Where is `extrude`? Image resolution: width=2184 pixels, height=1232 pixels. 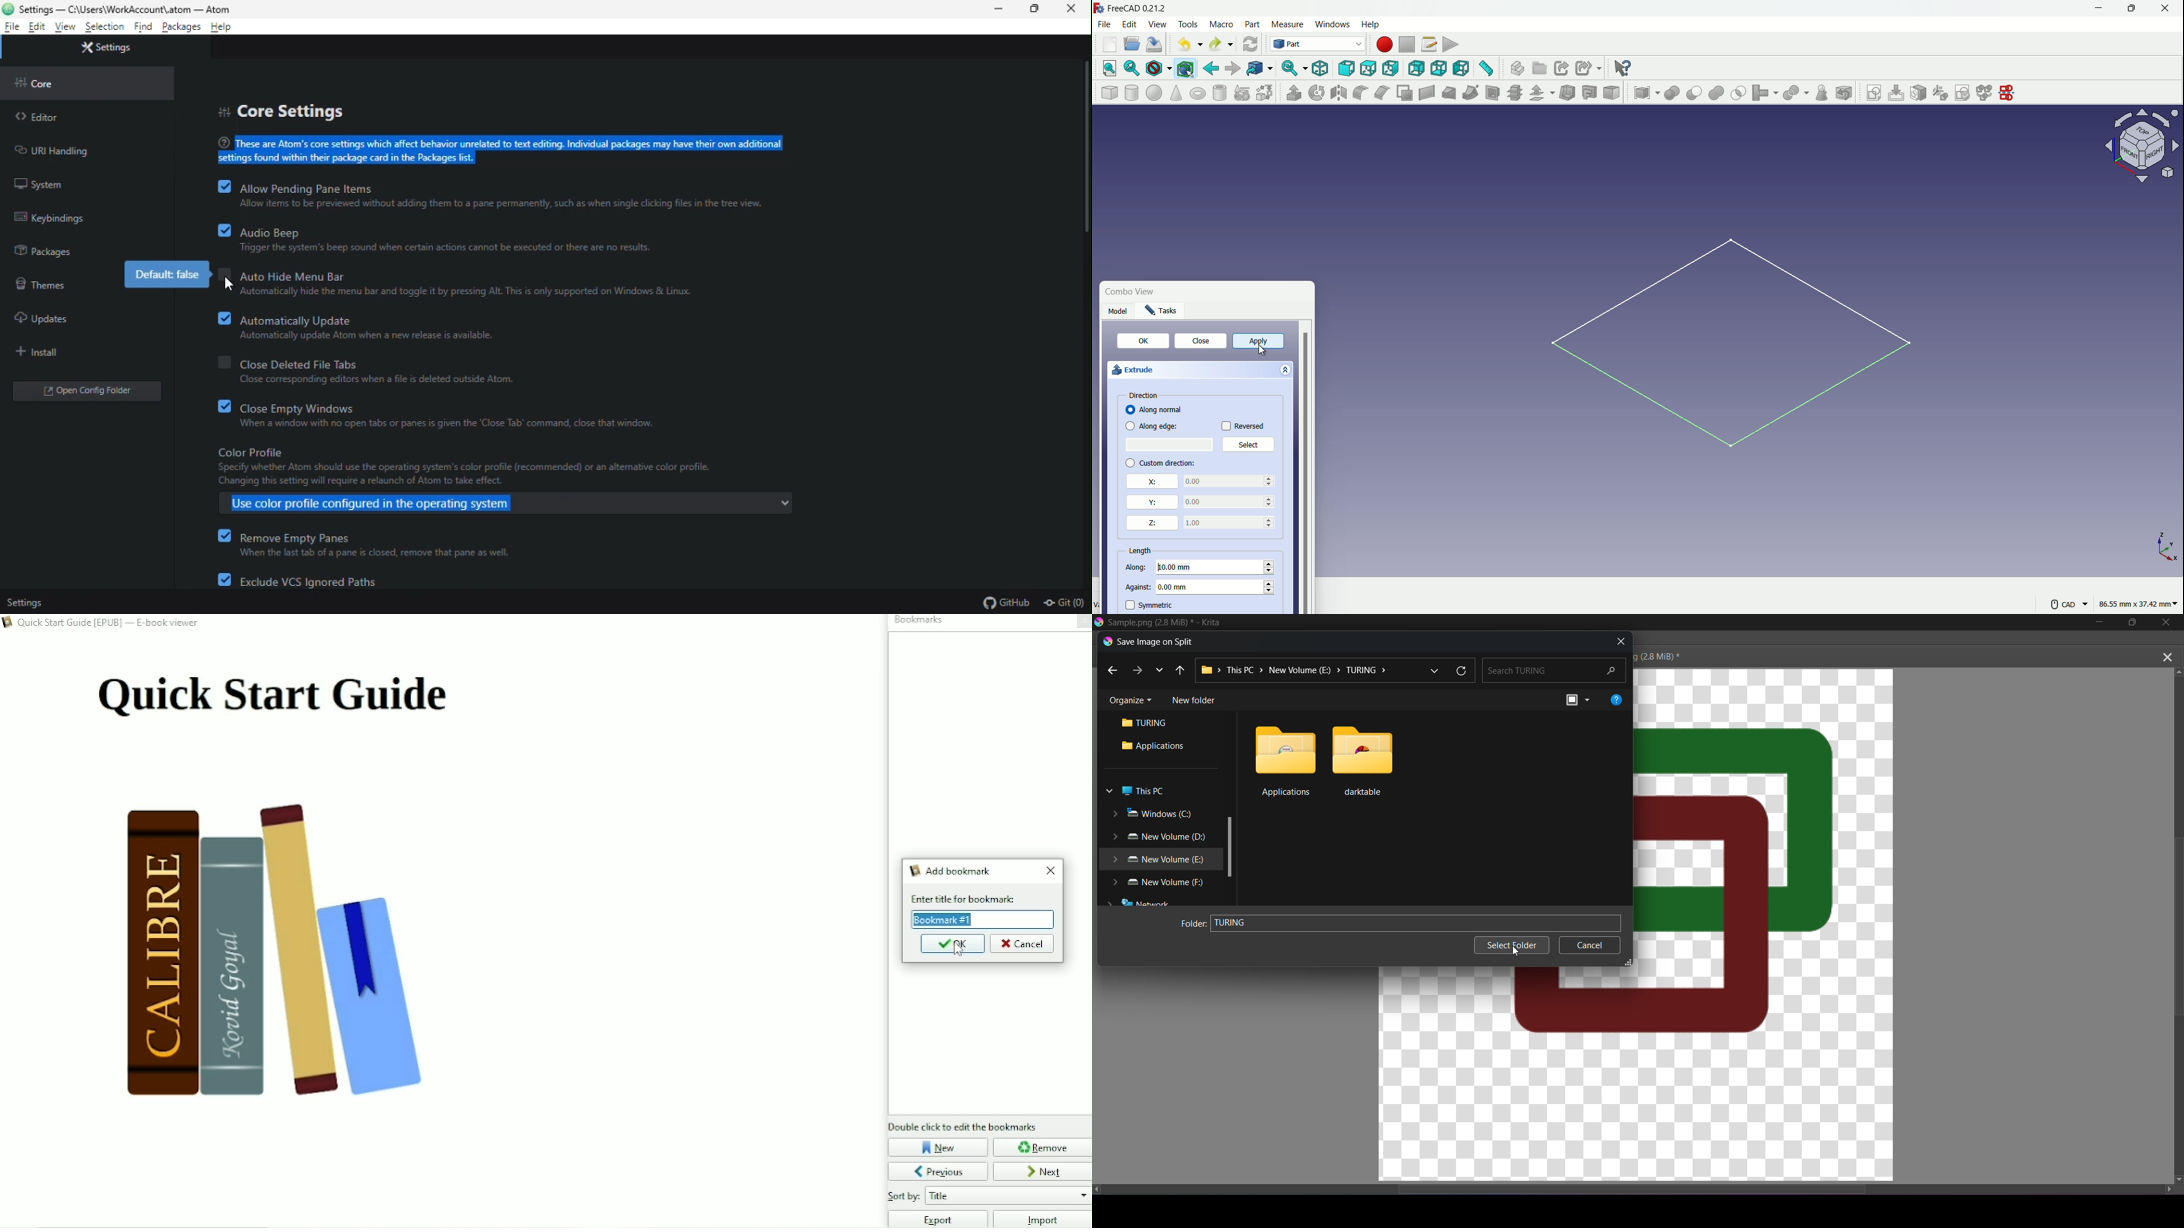
extrude is located at coordinates (1199, 370).